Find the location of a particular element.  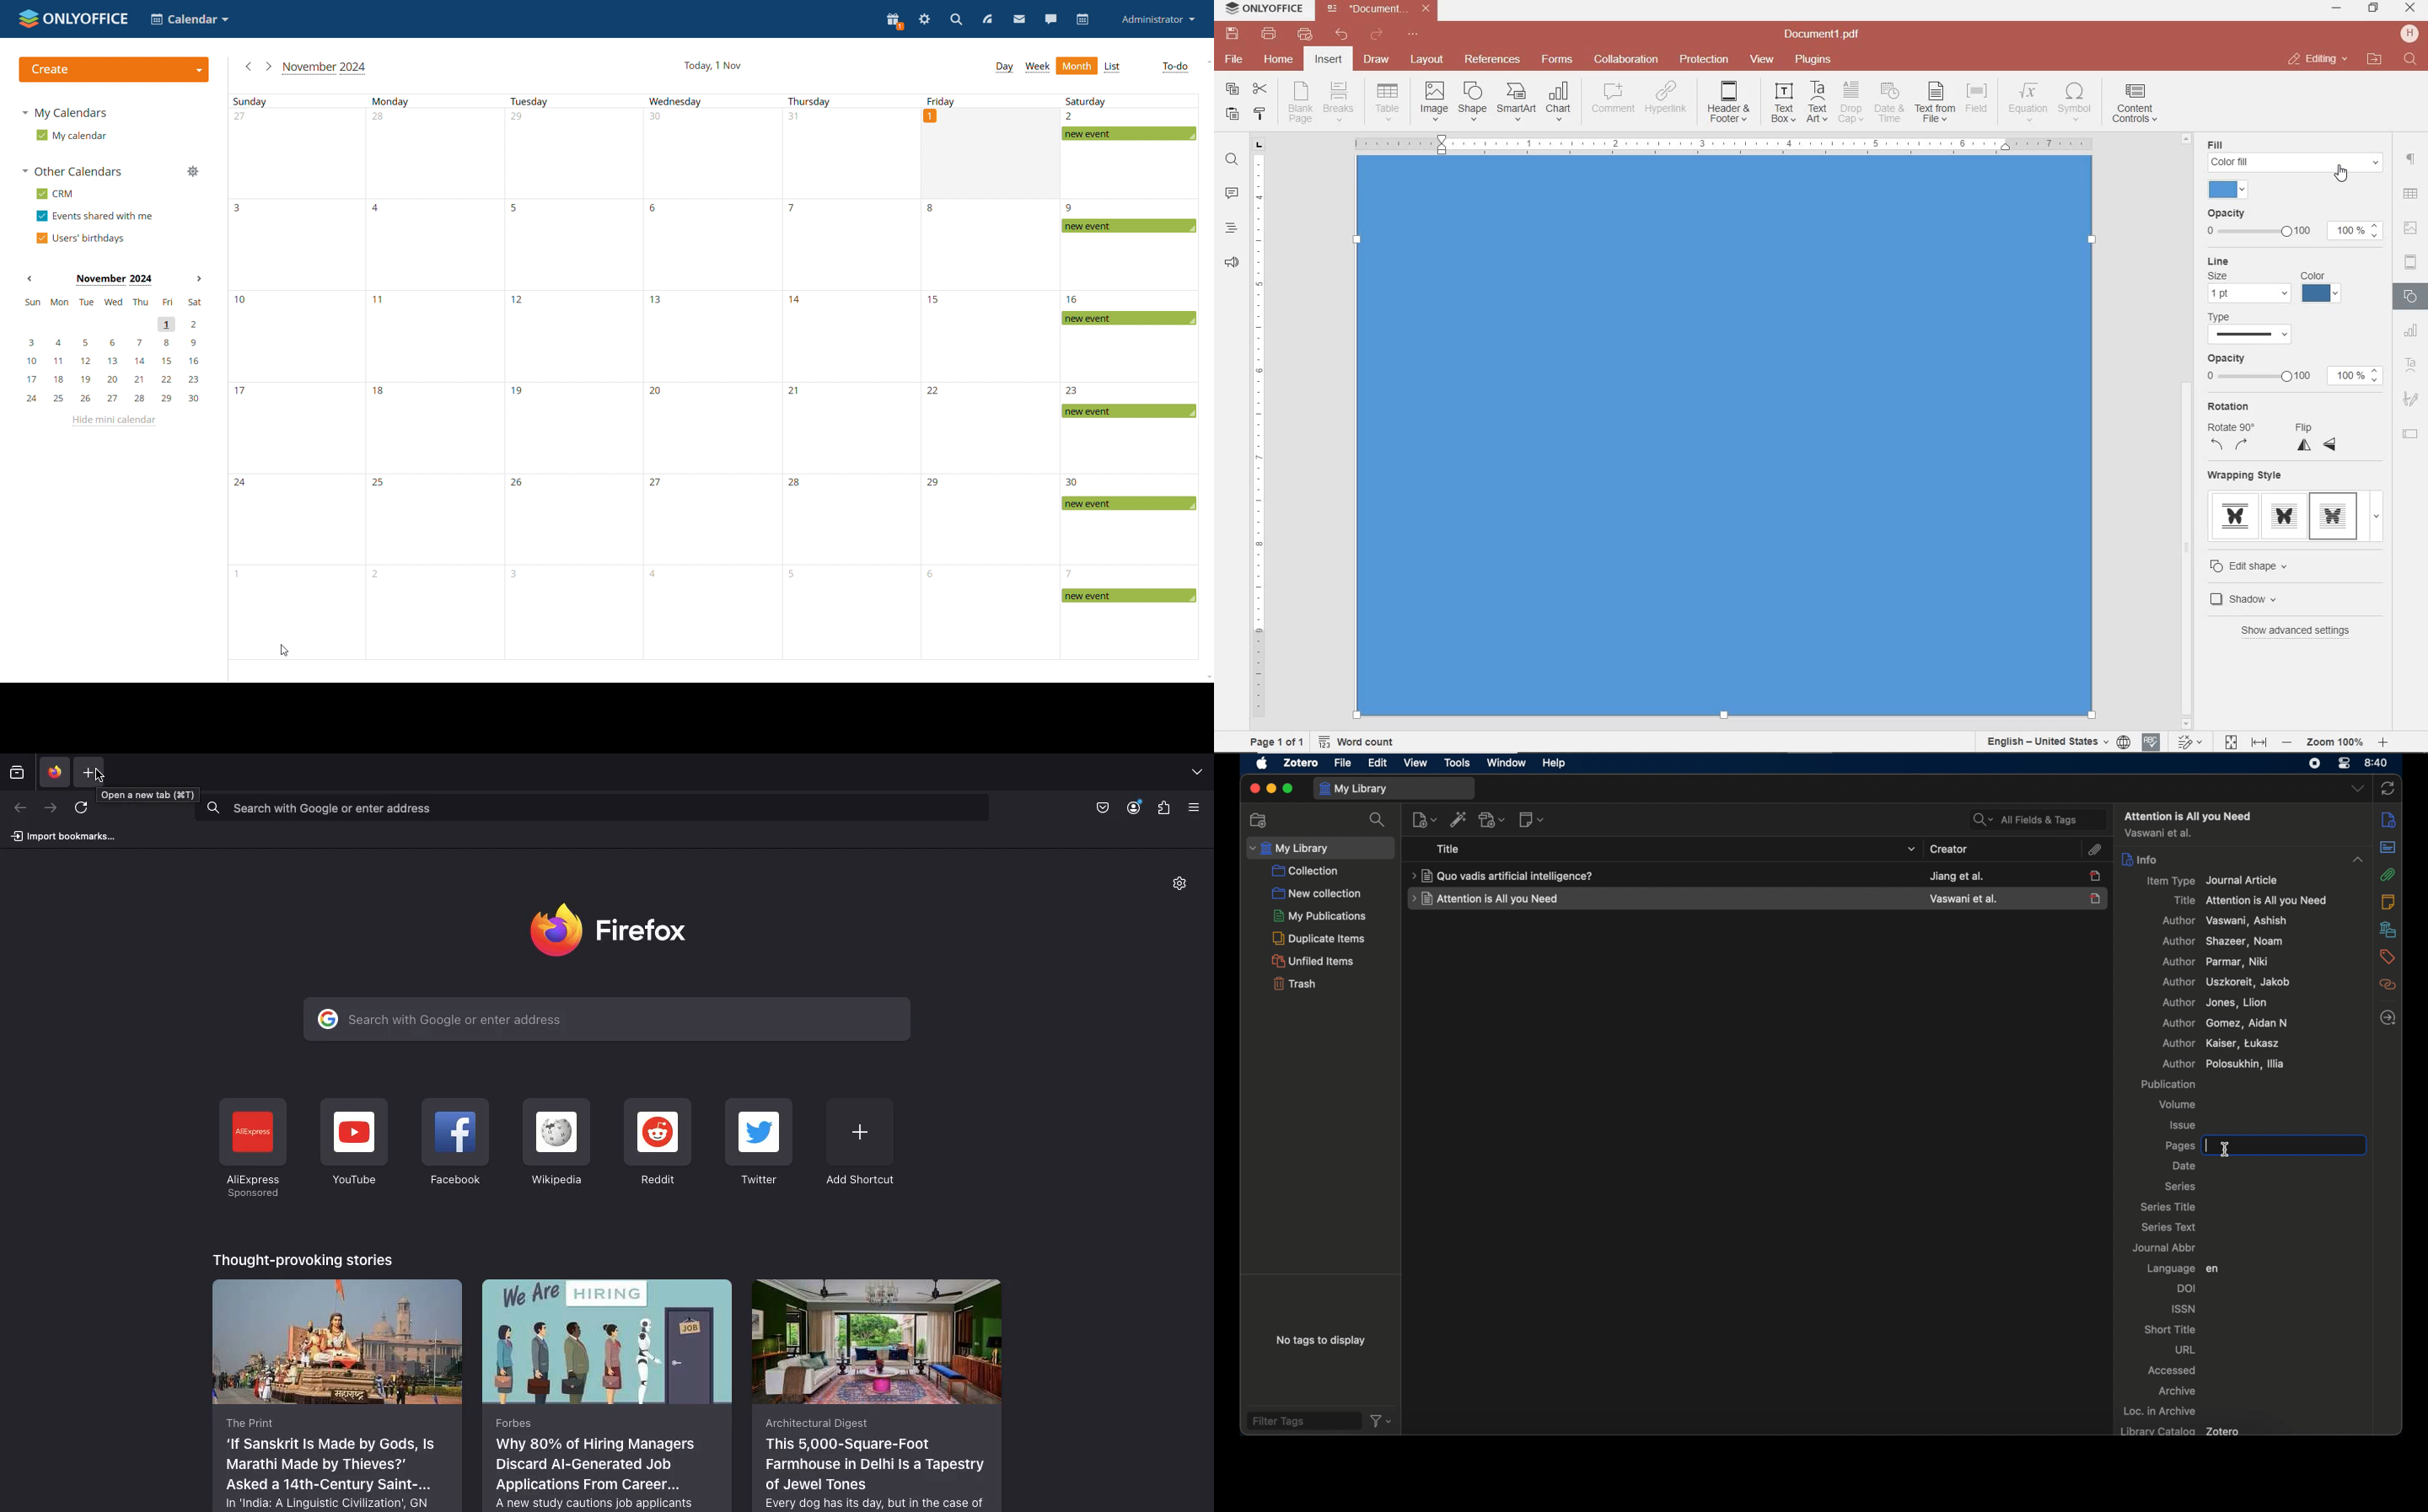

series is located at coordinates (2181, 1186).